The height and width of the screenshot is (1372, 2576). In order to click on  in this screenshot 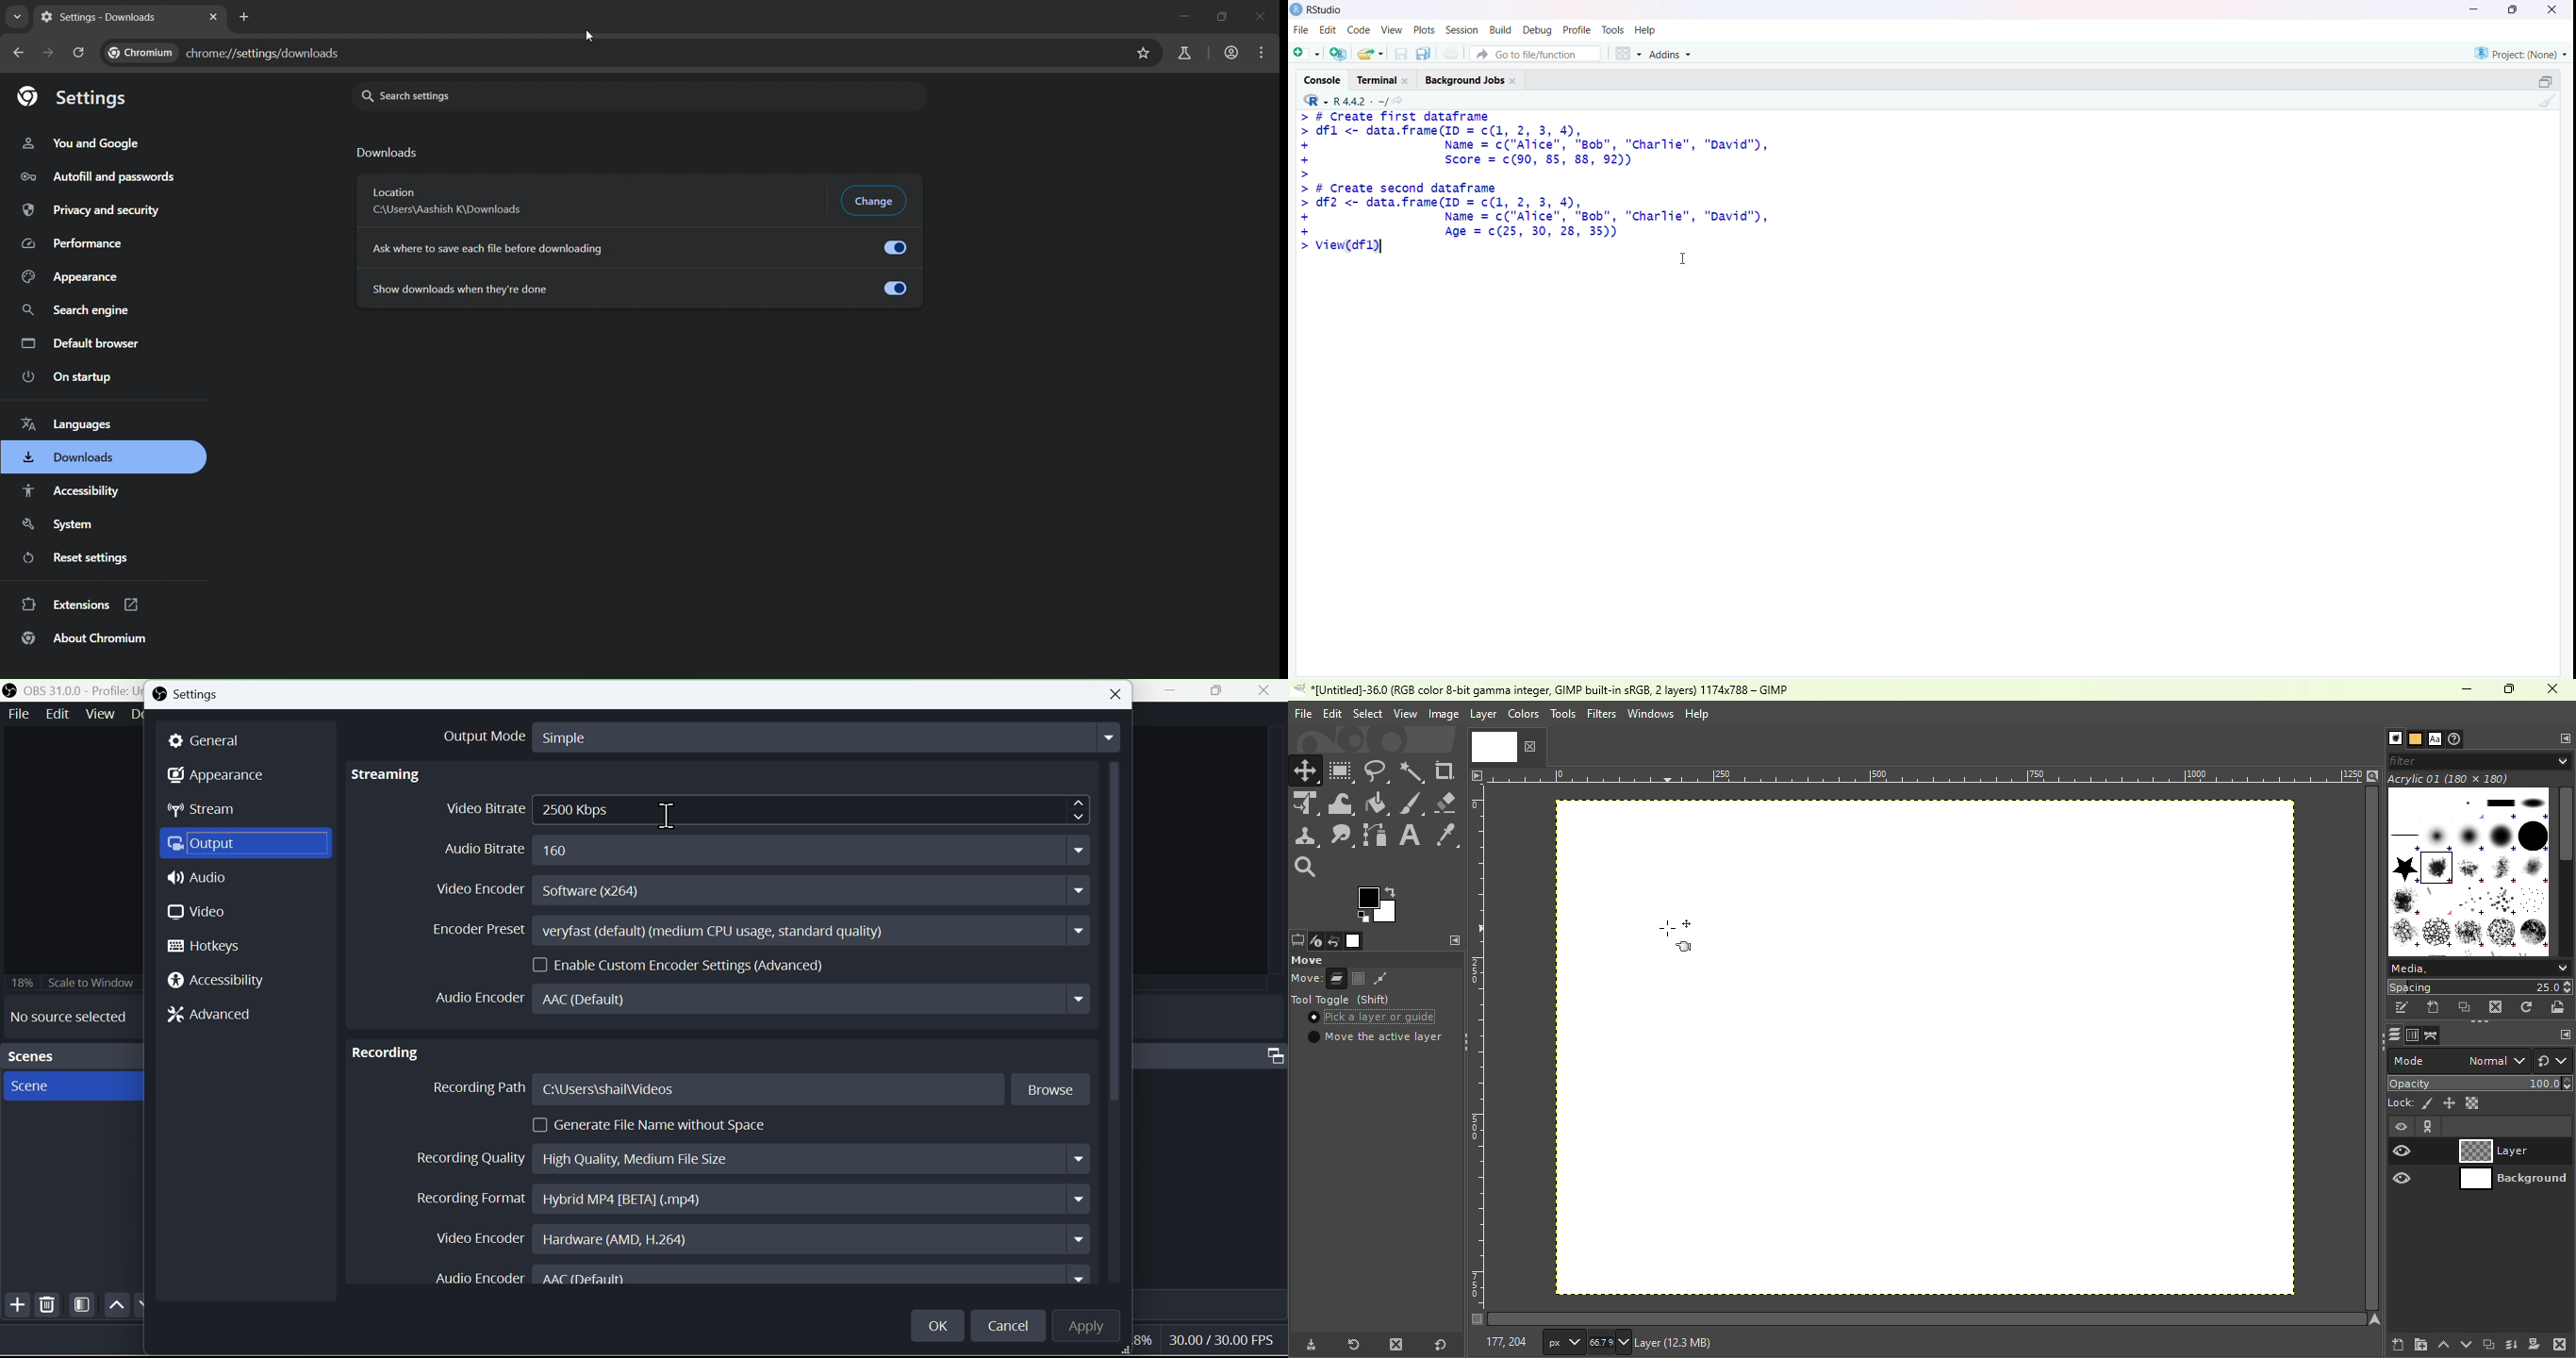, I will do `click(1117, 694)`.